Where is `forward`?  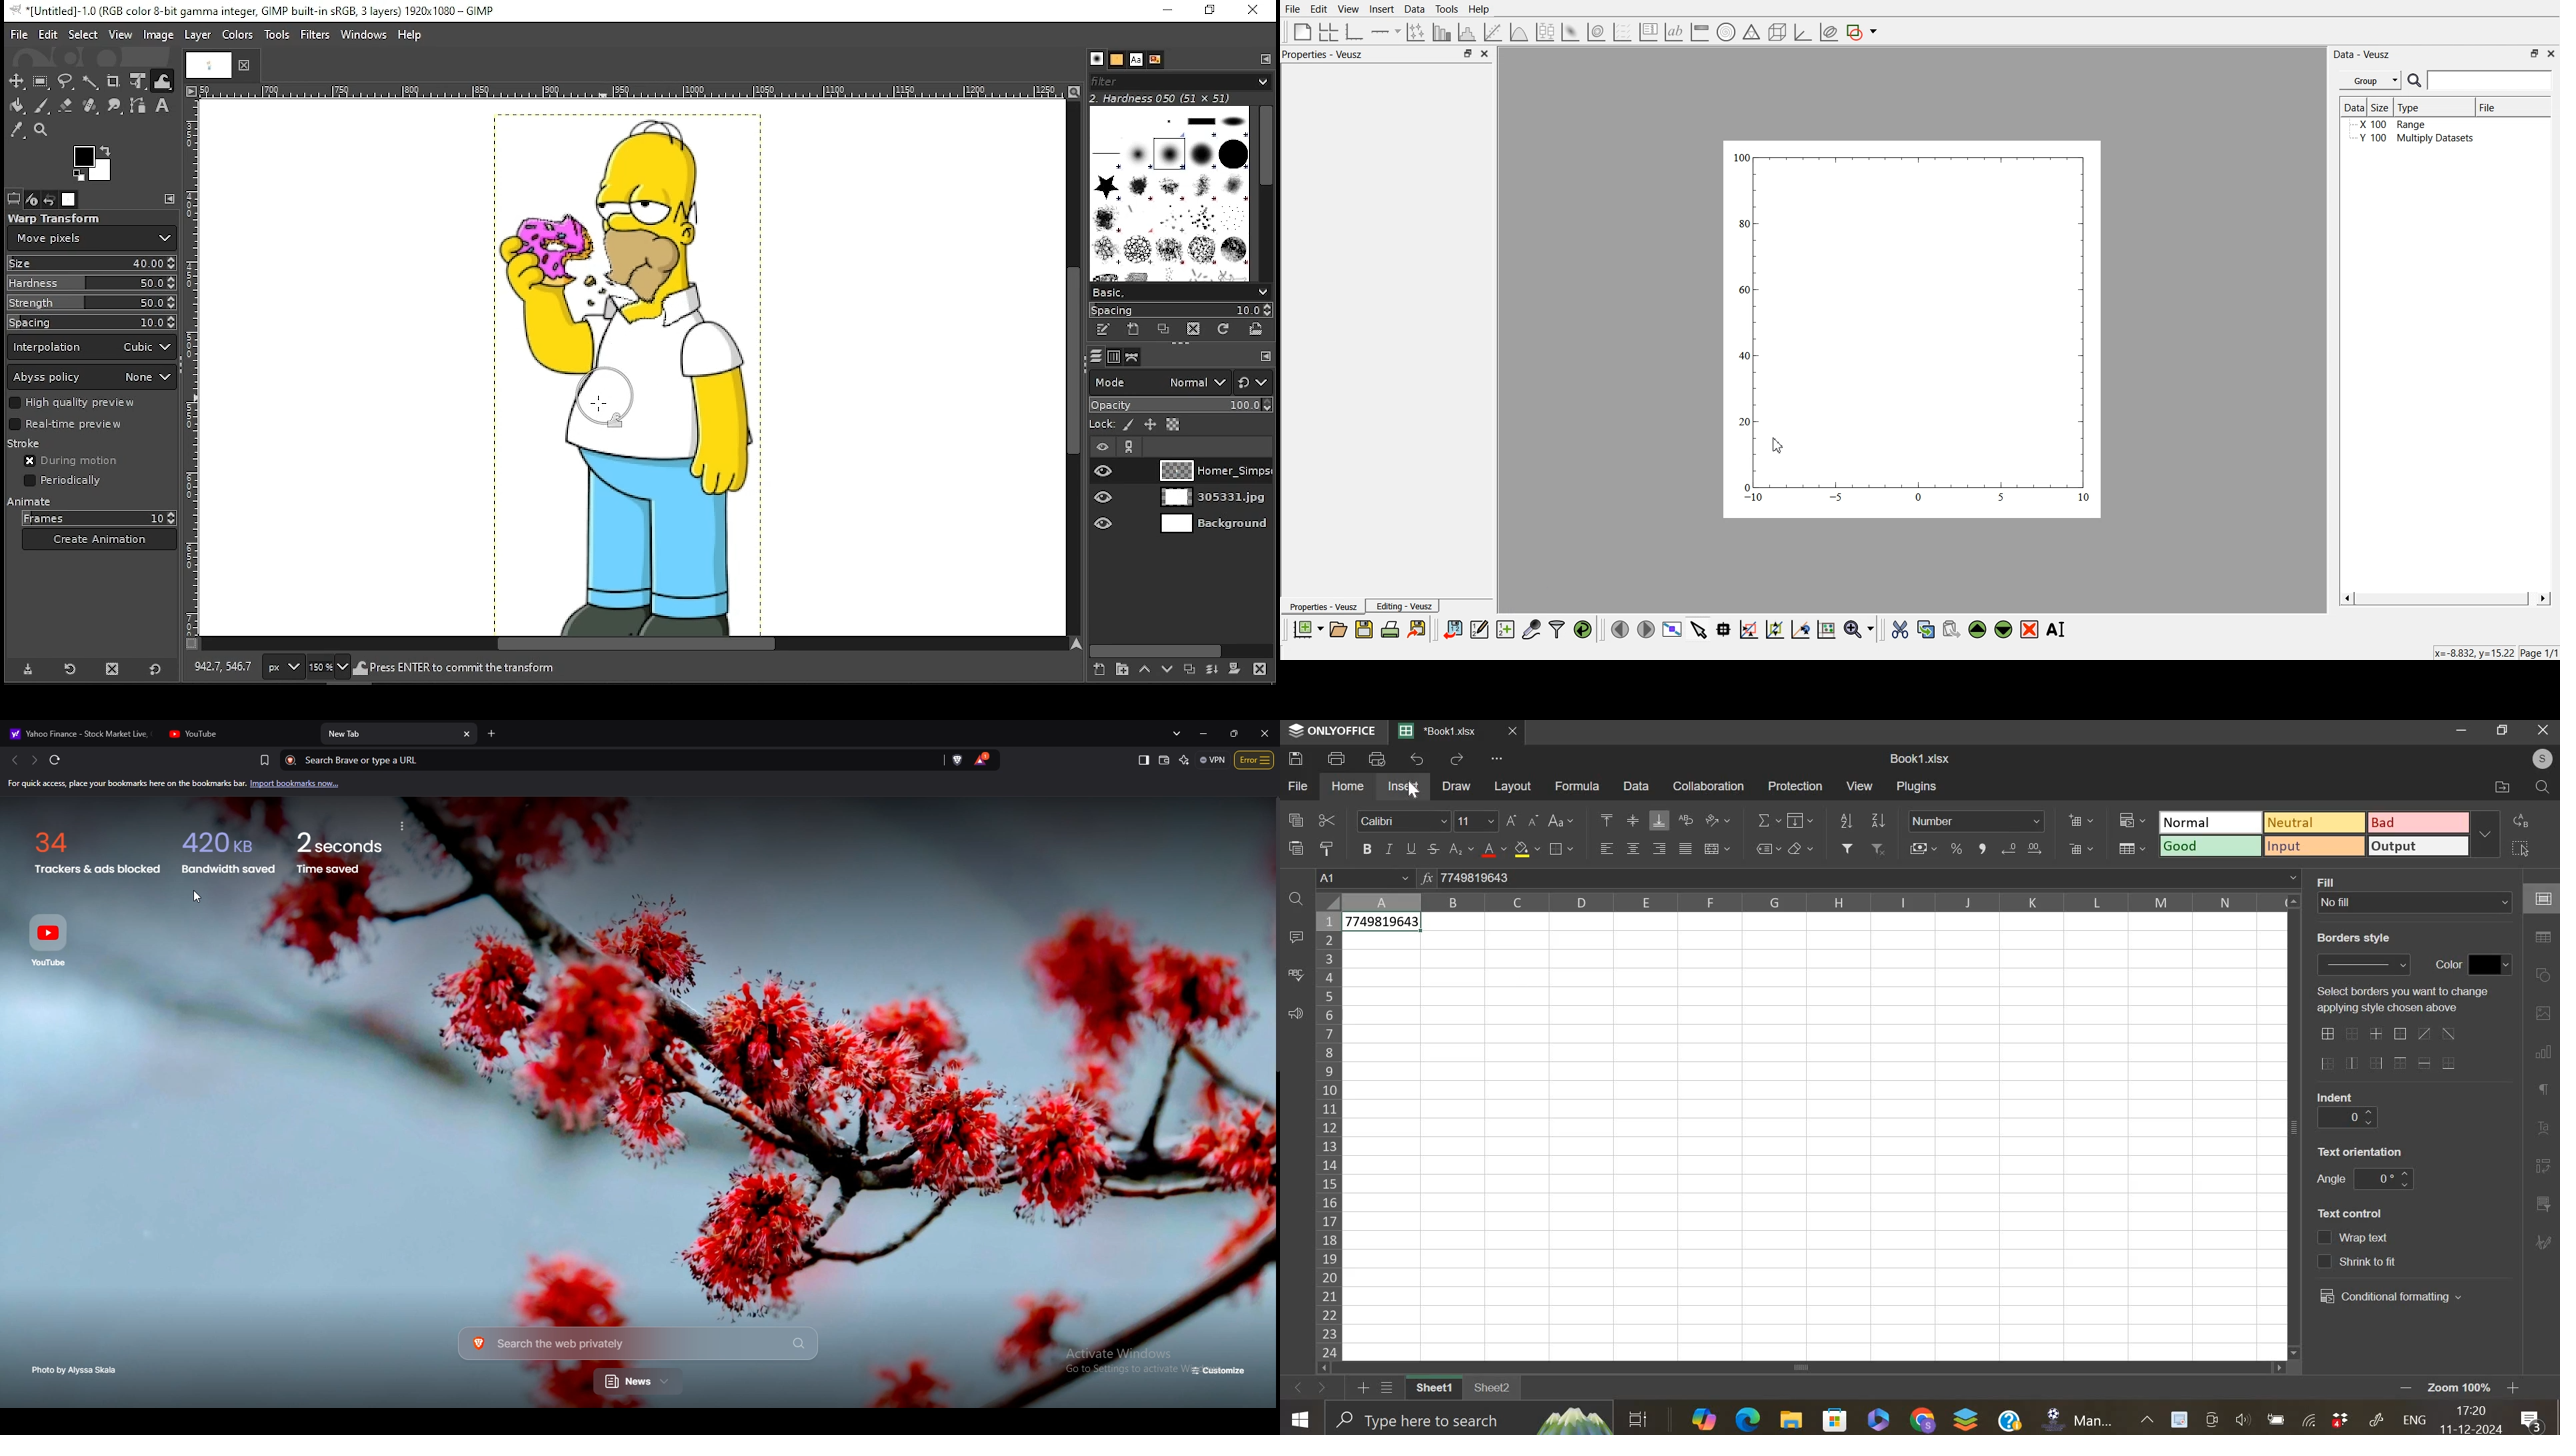 forward is located at coordinates (33, 760).